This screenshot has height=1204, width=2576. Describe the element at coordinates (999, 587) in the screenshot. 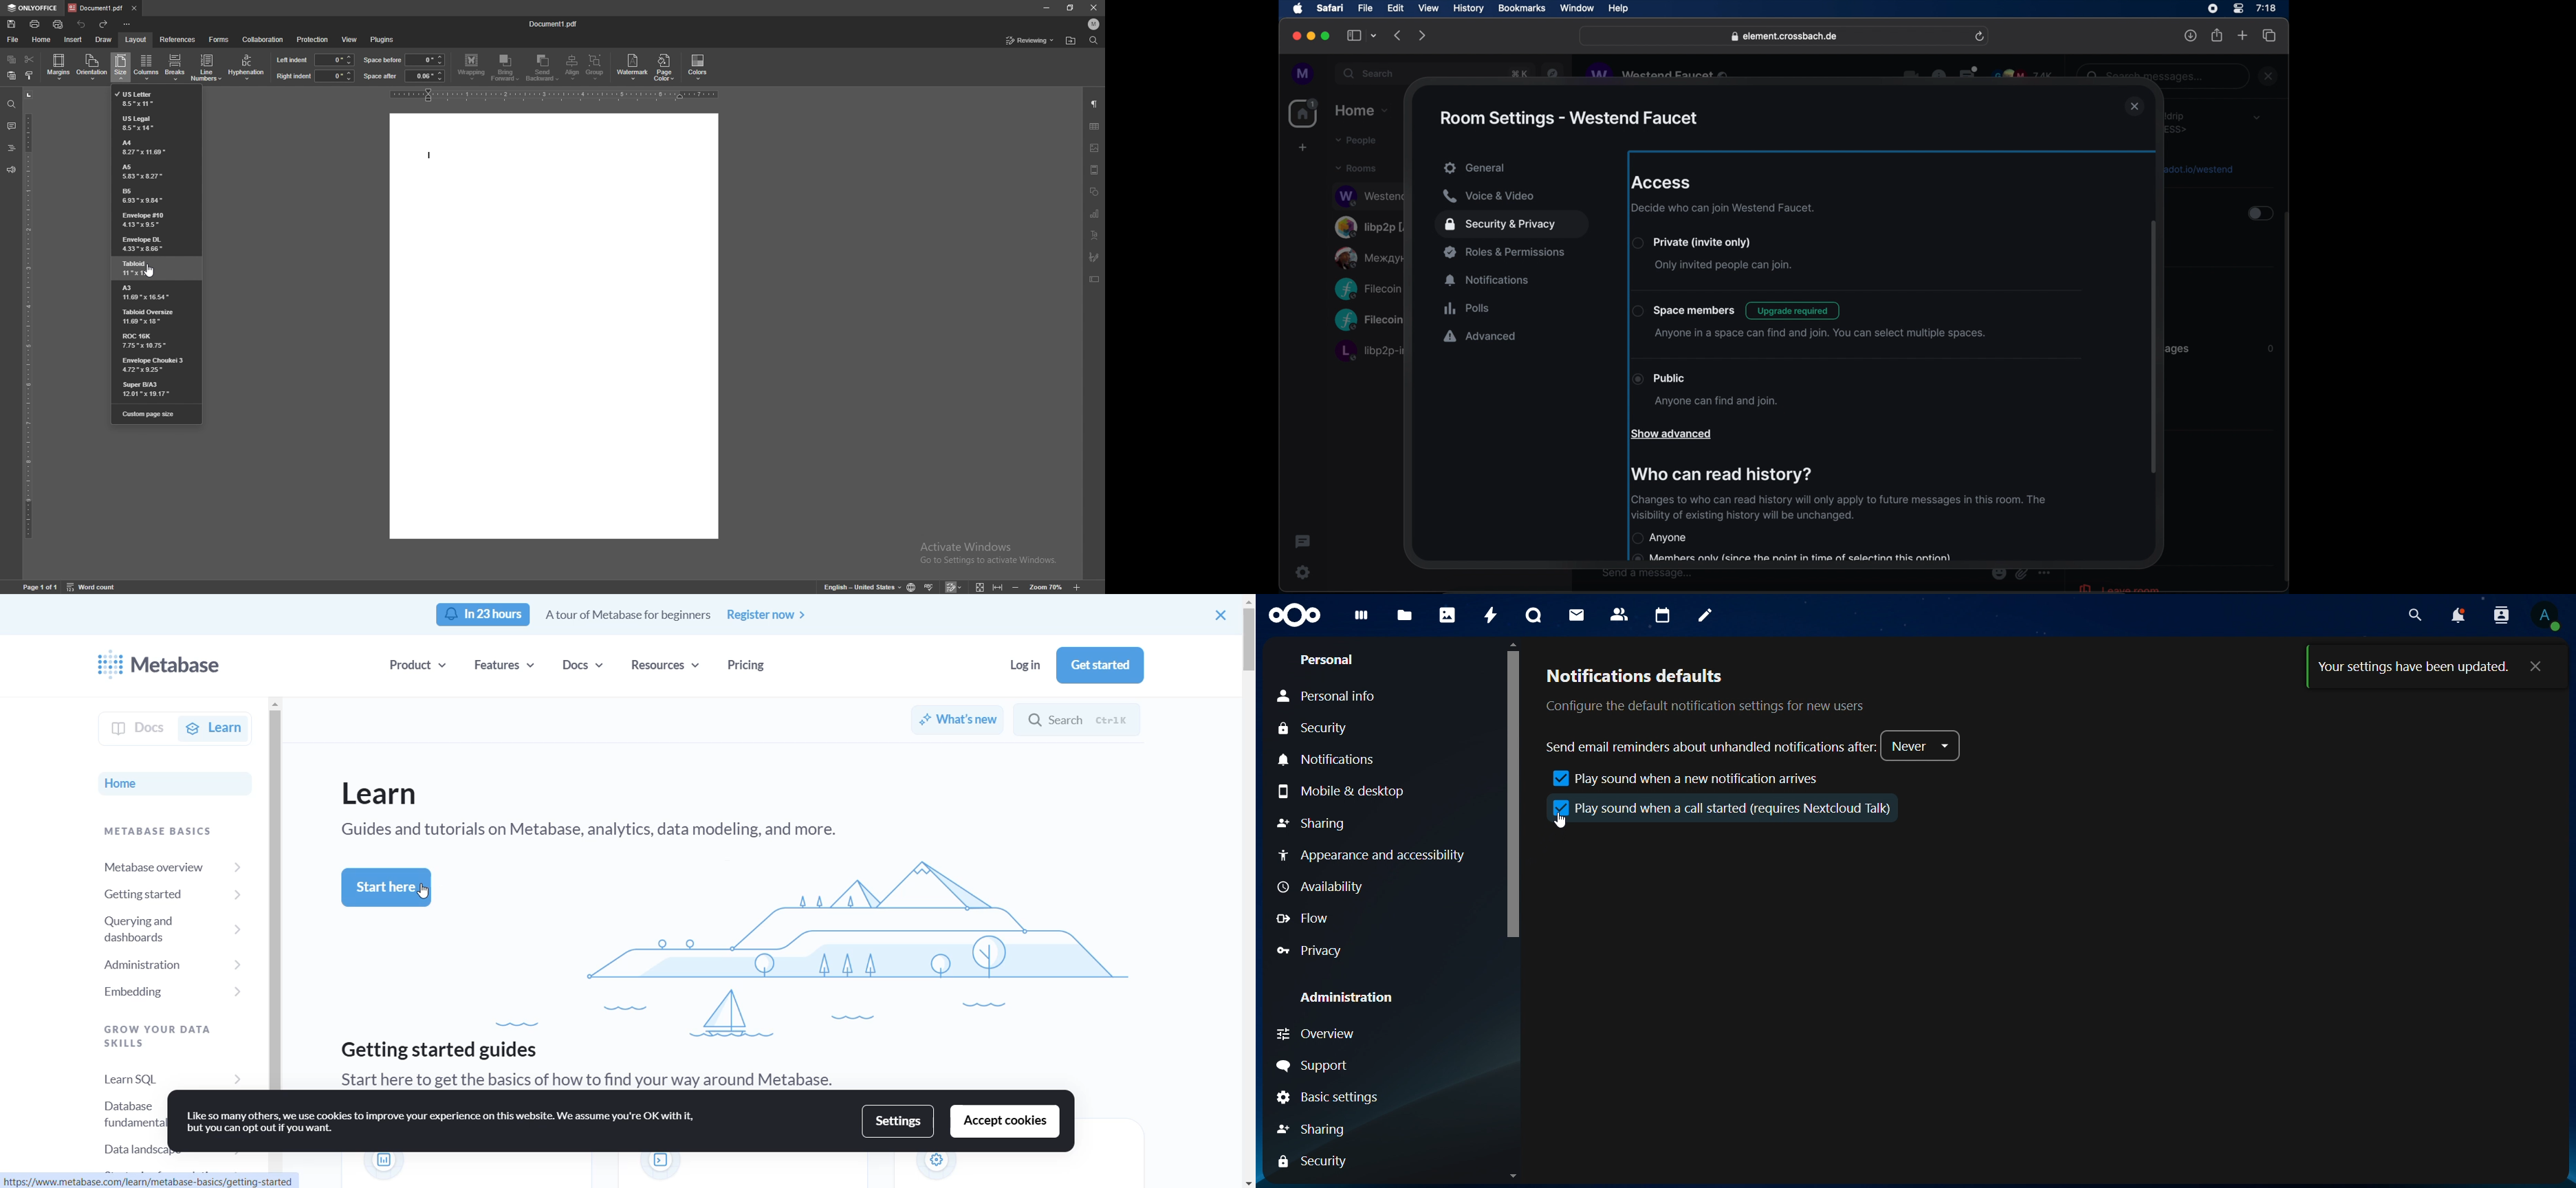

I see `fit to width` at that location.